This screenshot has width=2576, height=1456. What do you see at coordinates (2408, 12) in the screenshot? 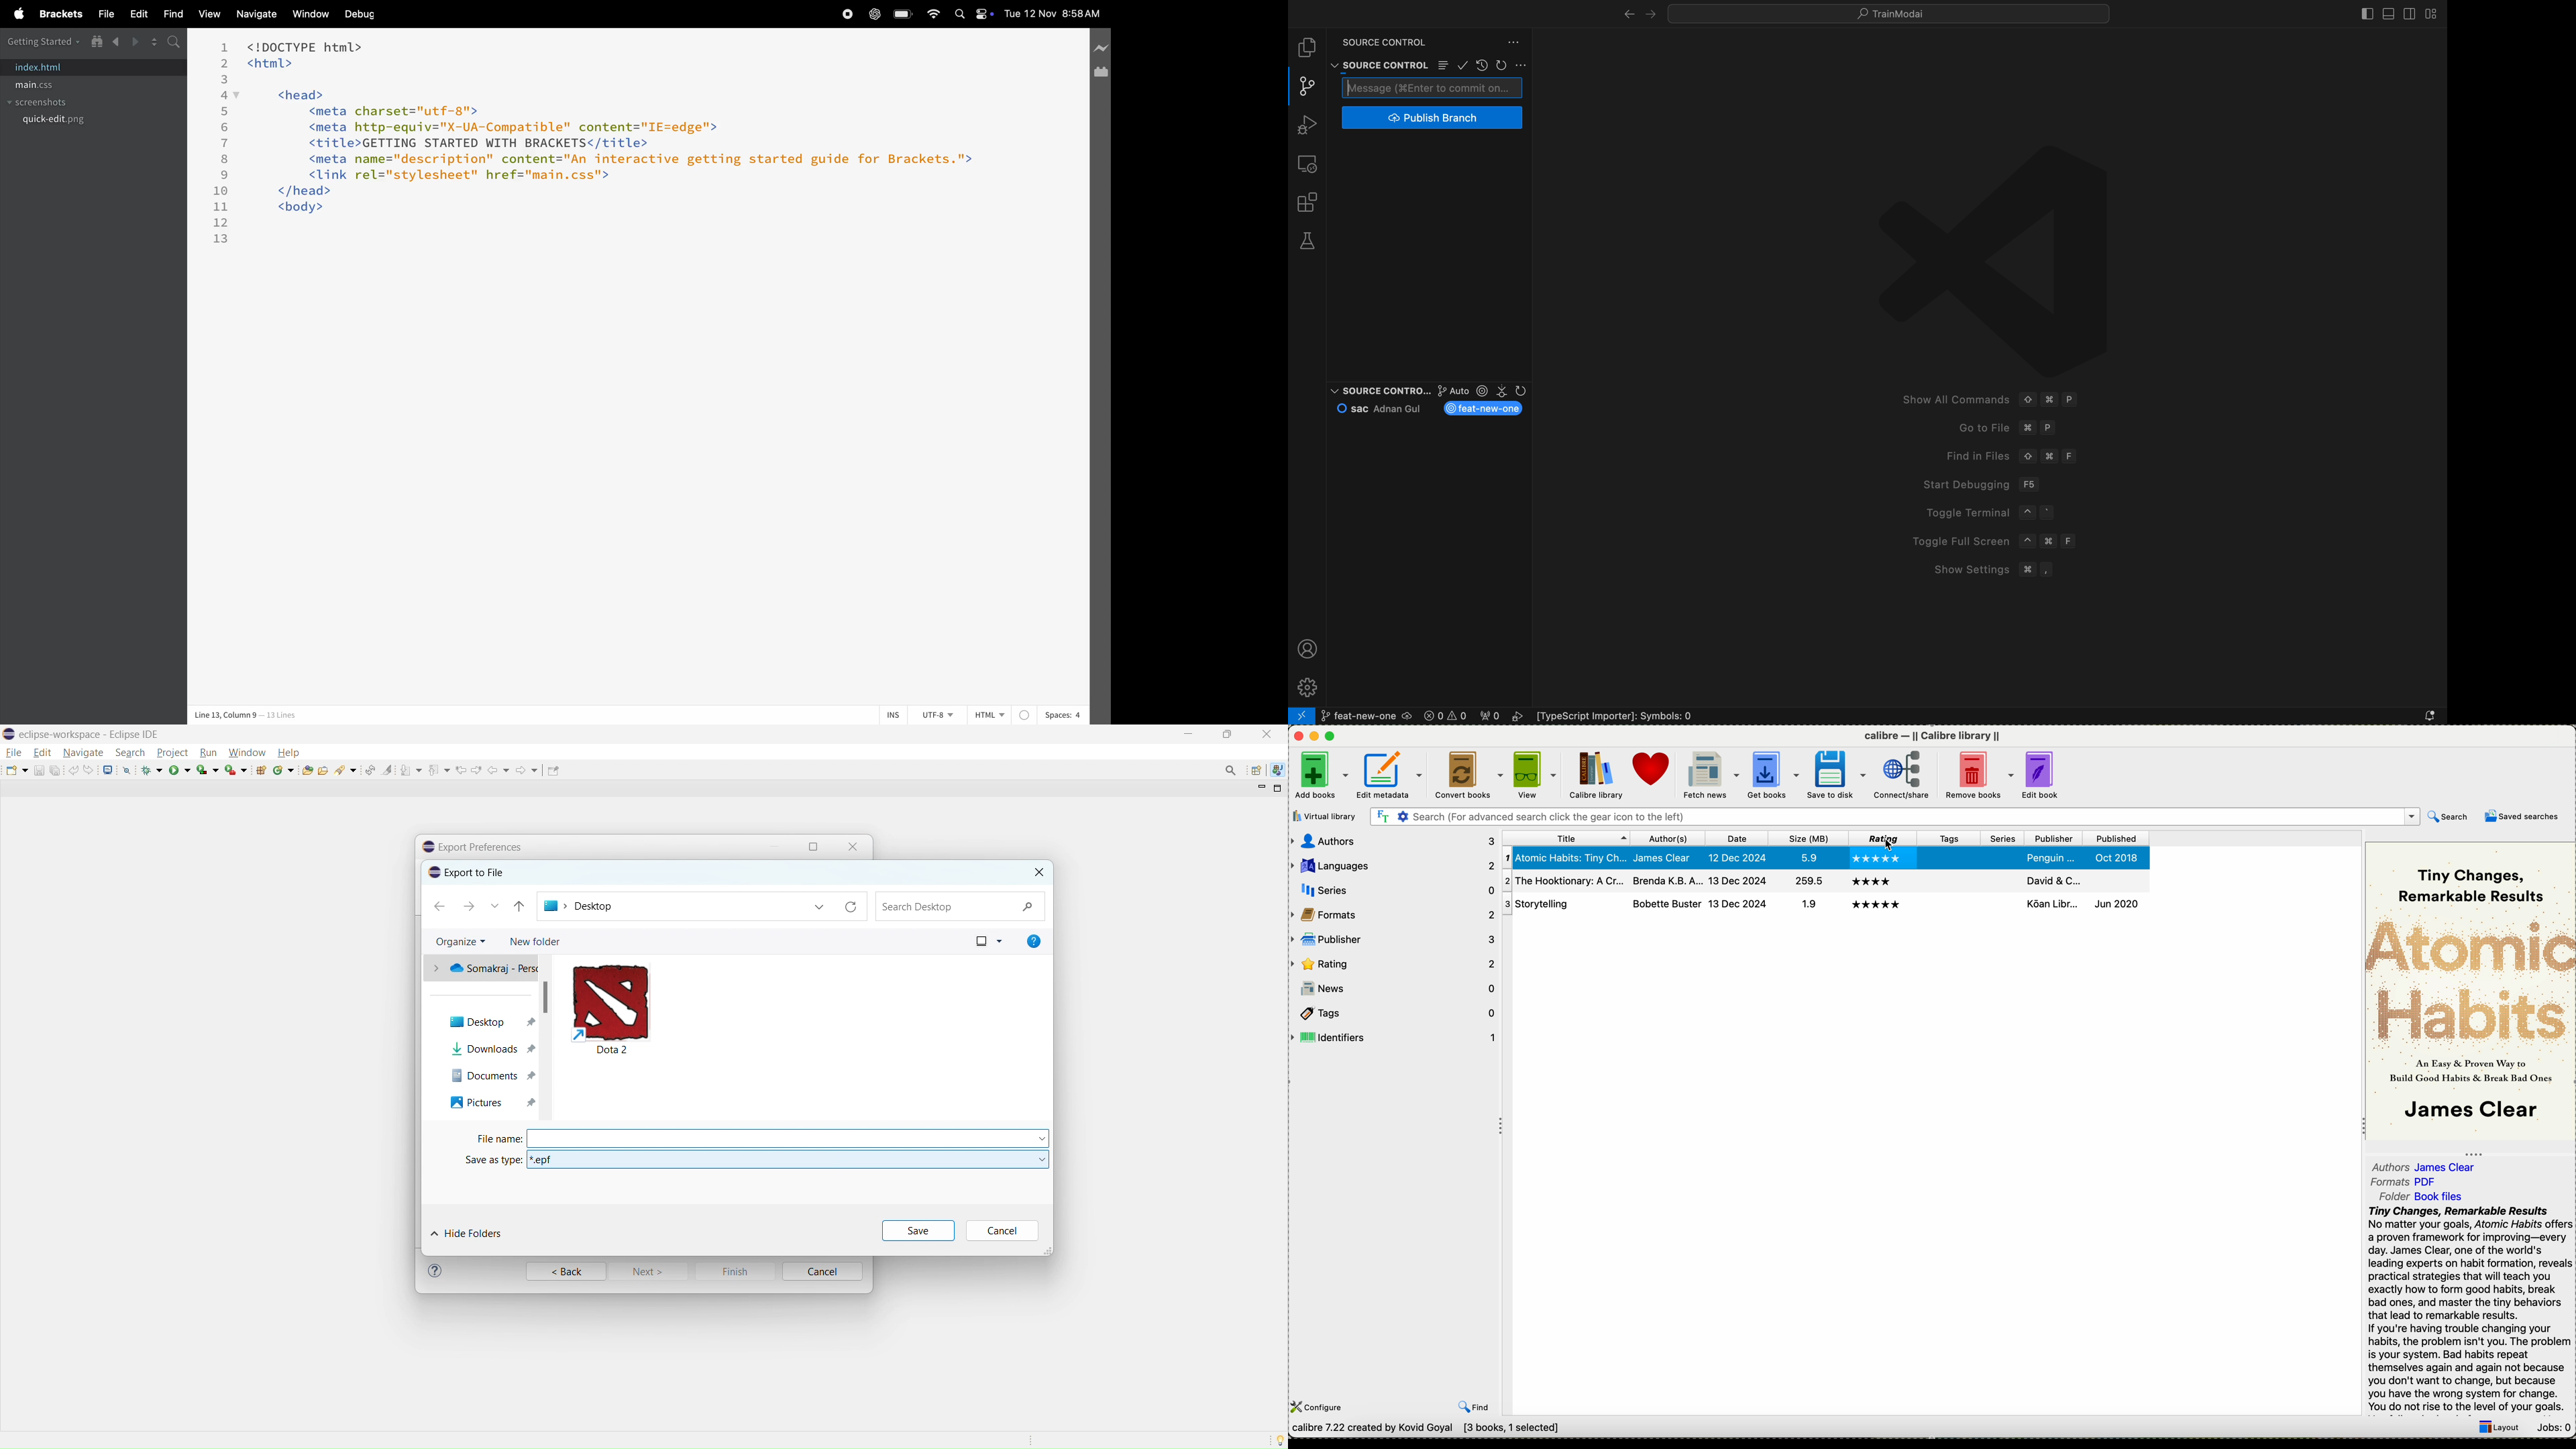
I see `toggle secondary bar` at bounding box center [2408, 12].